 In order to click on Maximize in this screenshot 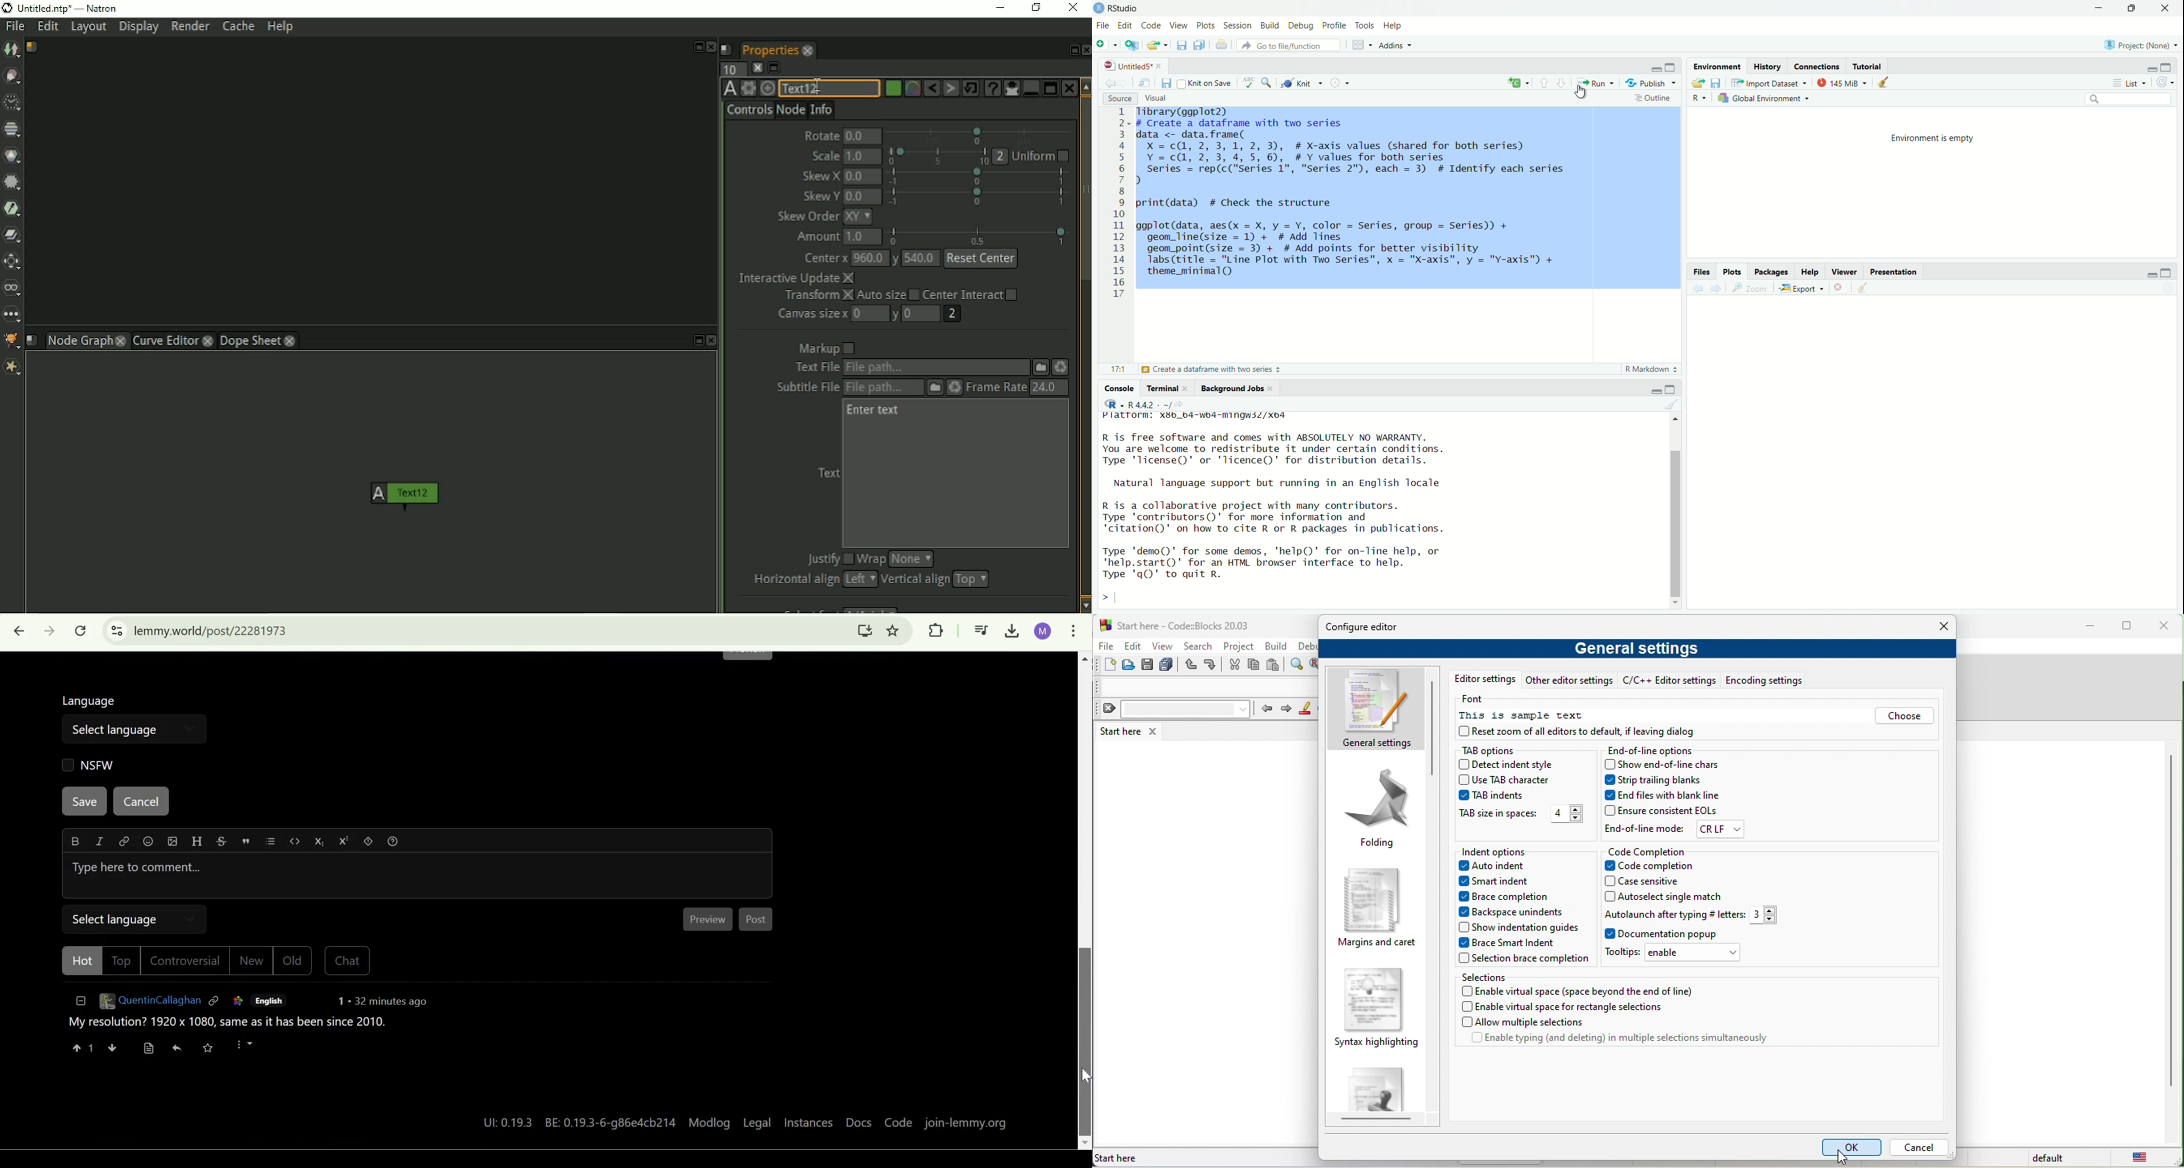, I will do `click(2130, 9)`.